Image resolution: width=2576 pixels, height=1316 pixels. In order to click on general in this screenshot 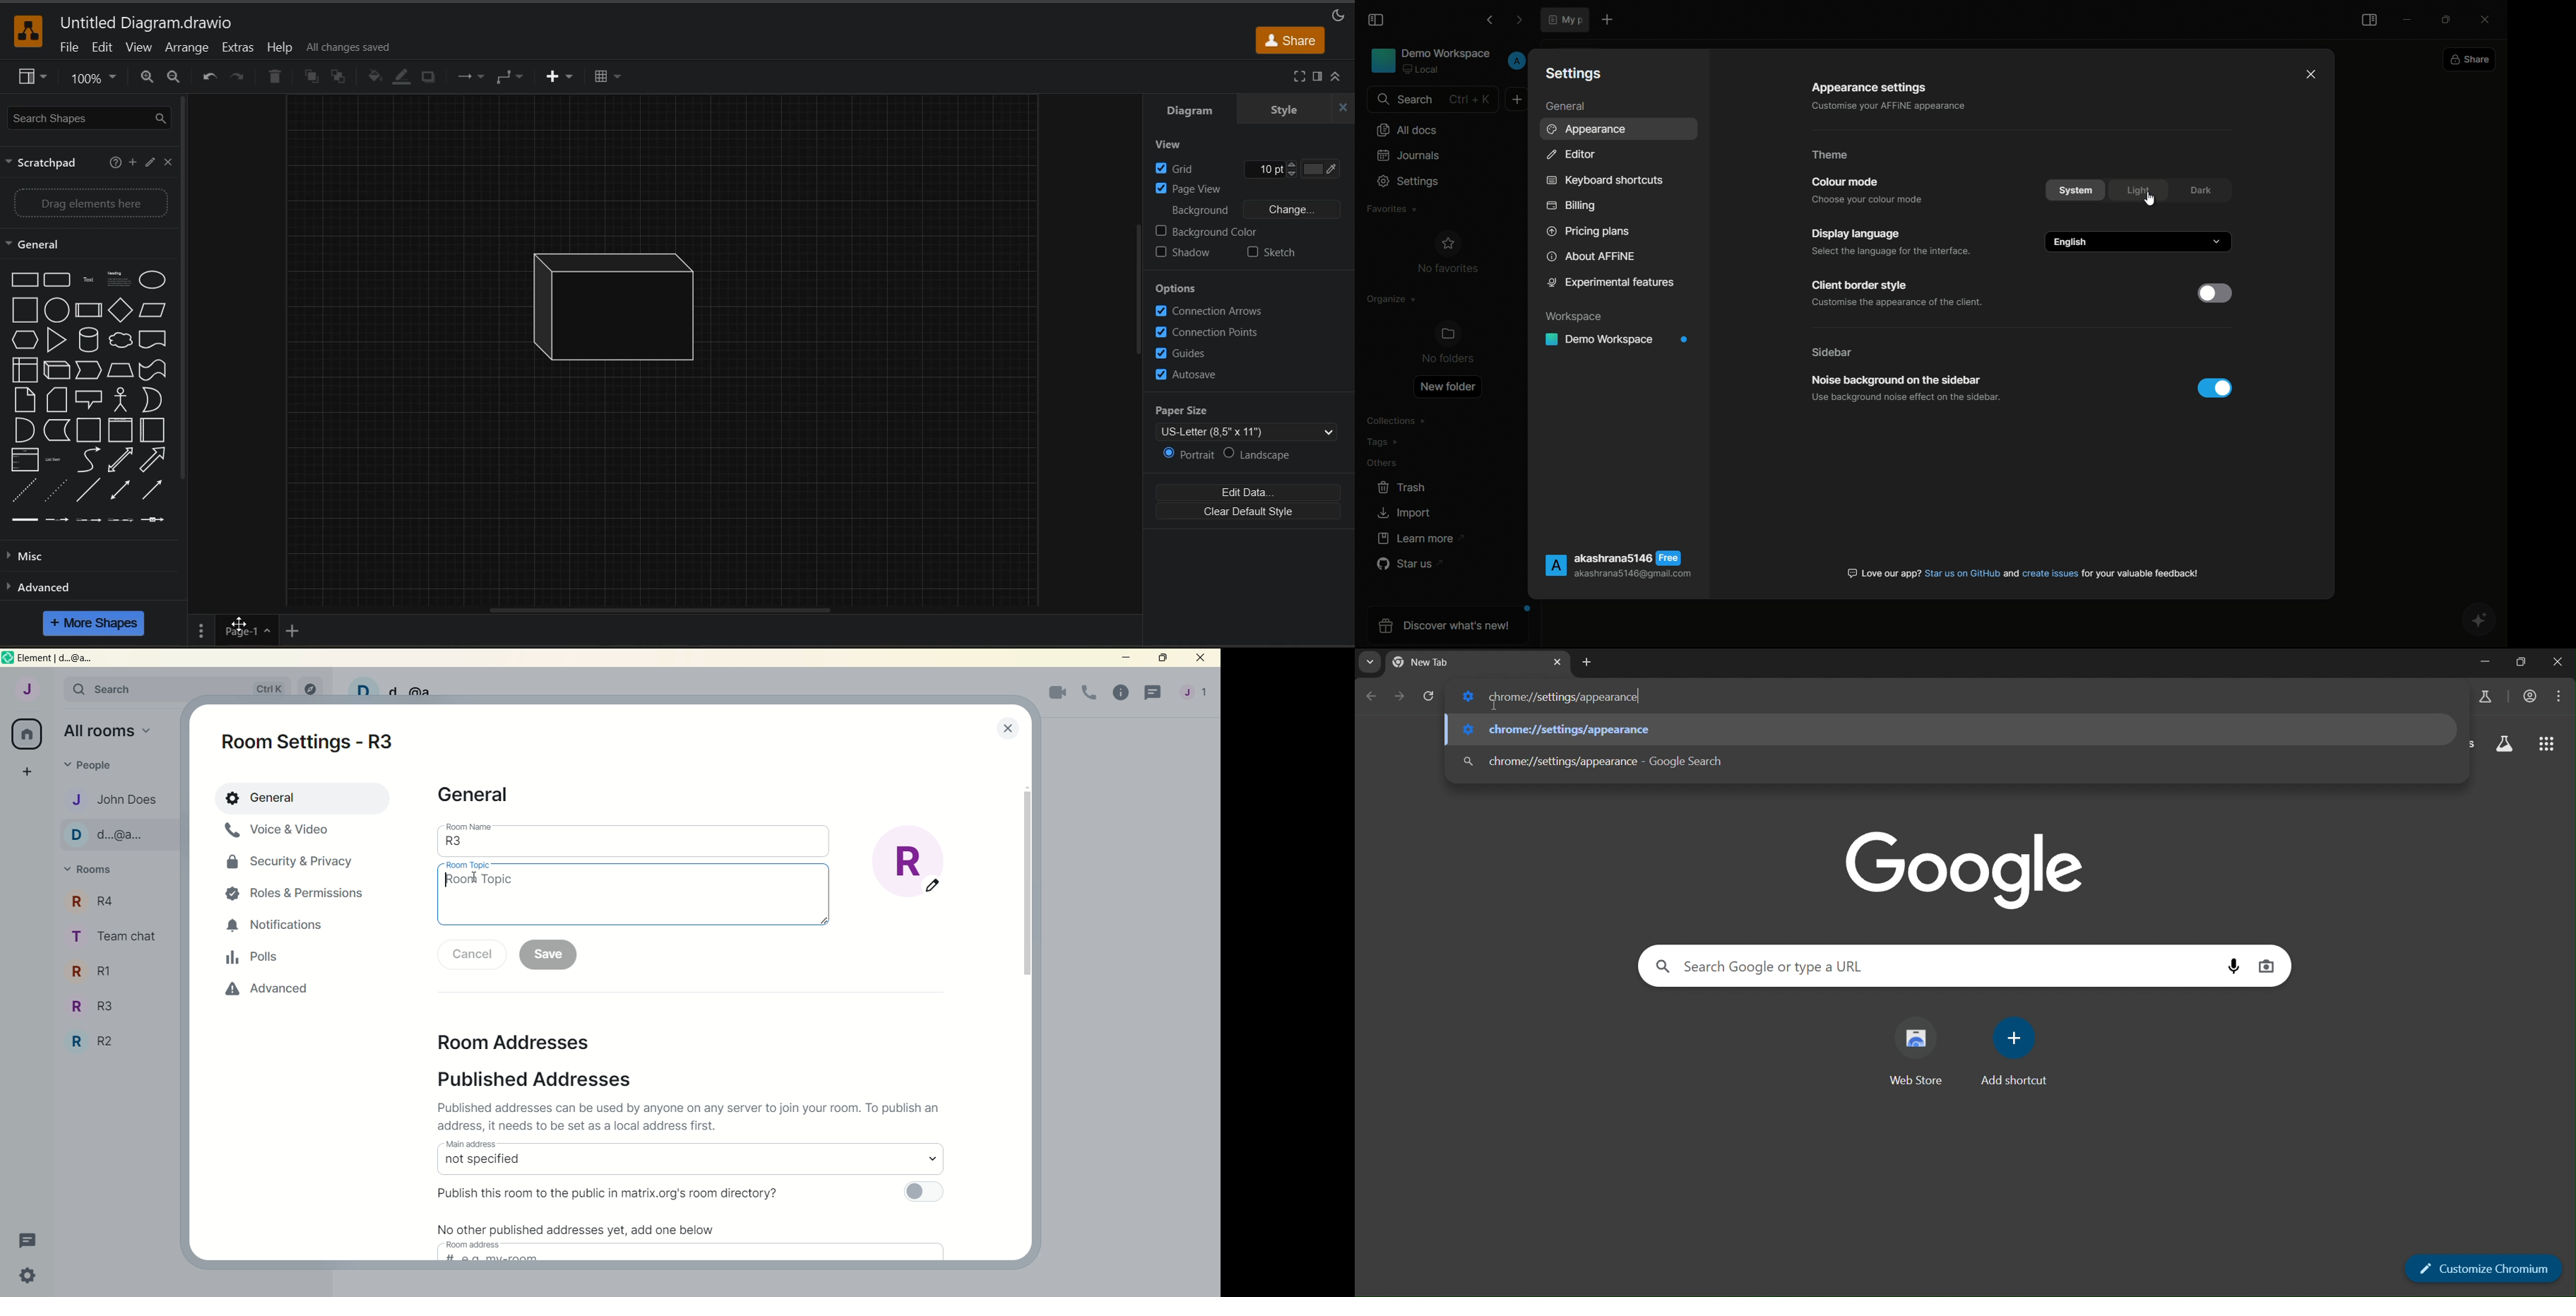, I will do `click(475, 795)`.